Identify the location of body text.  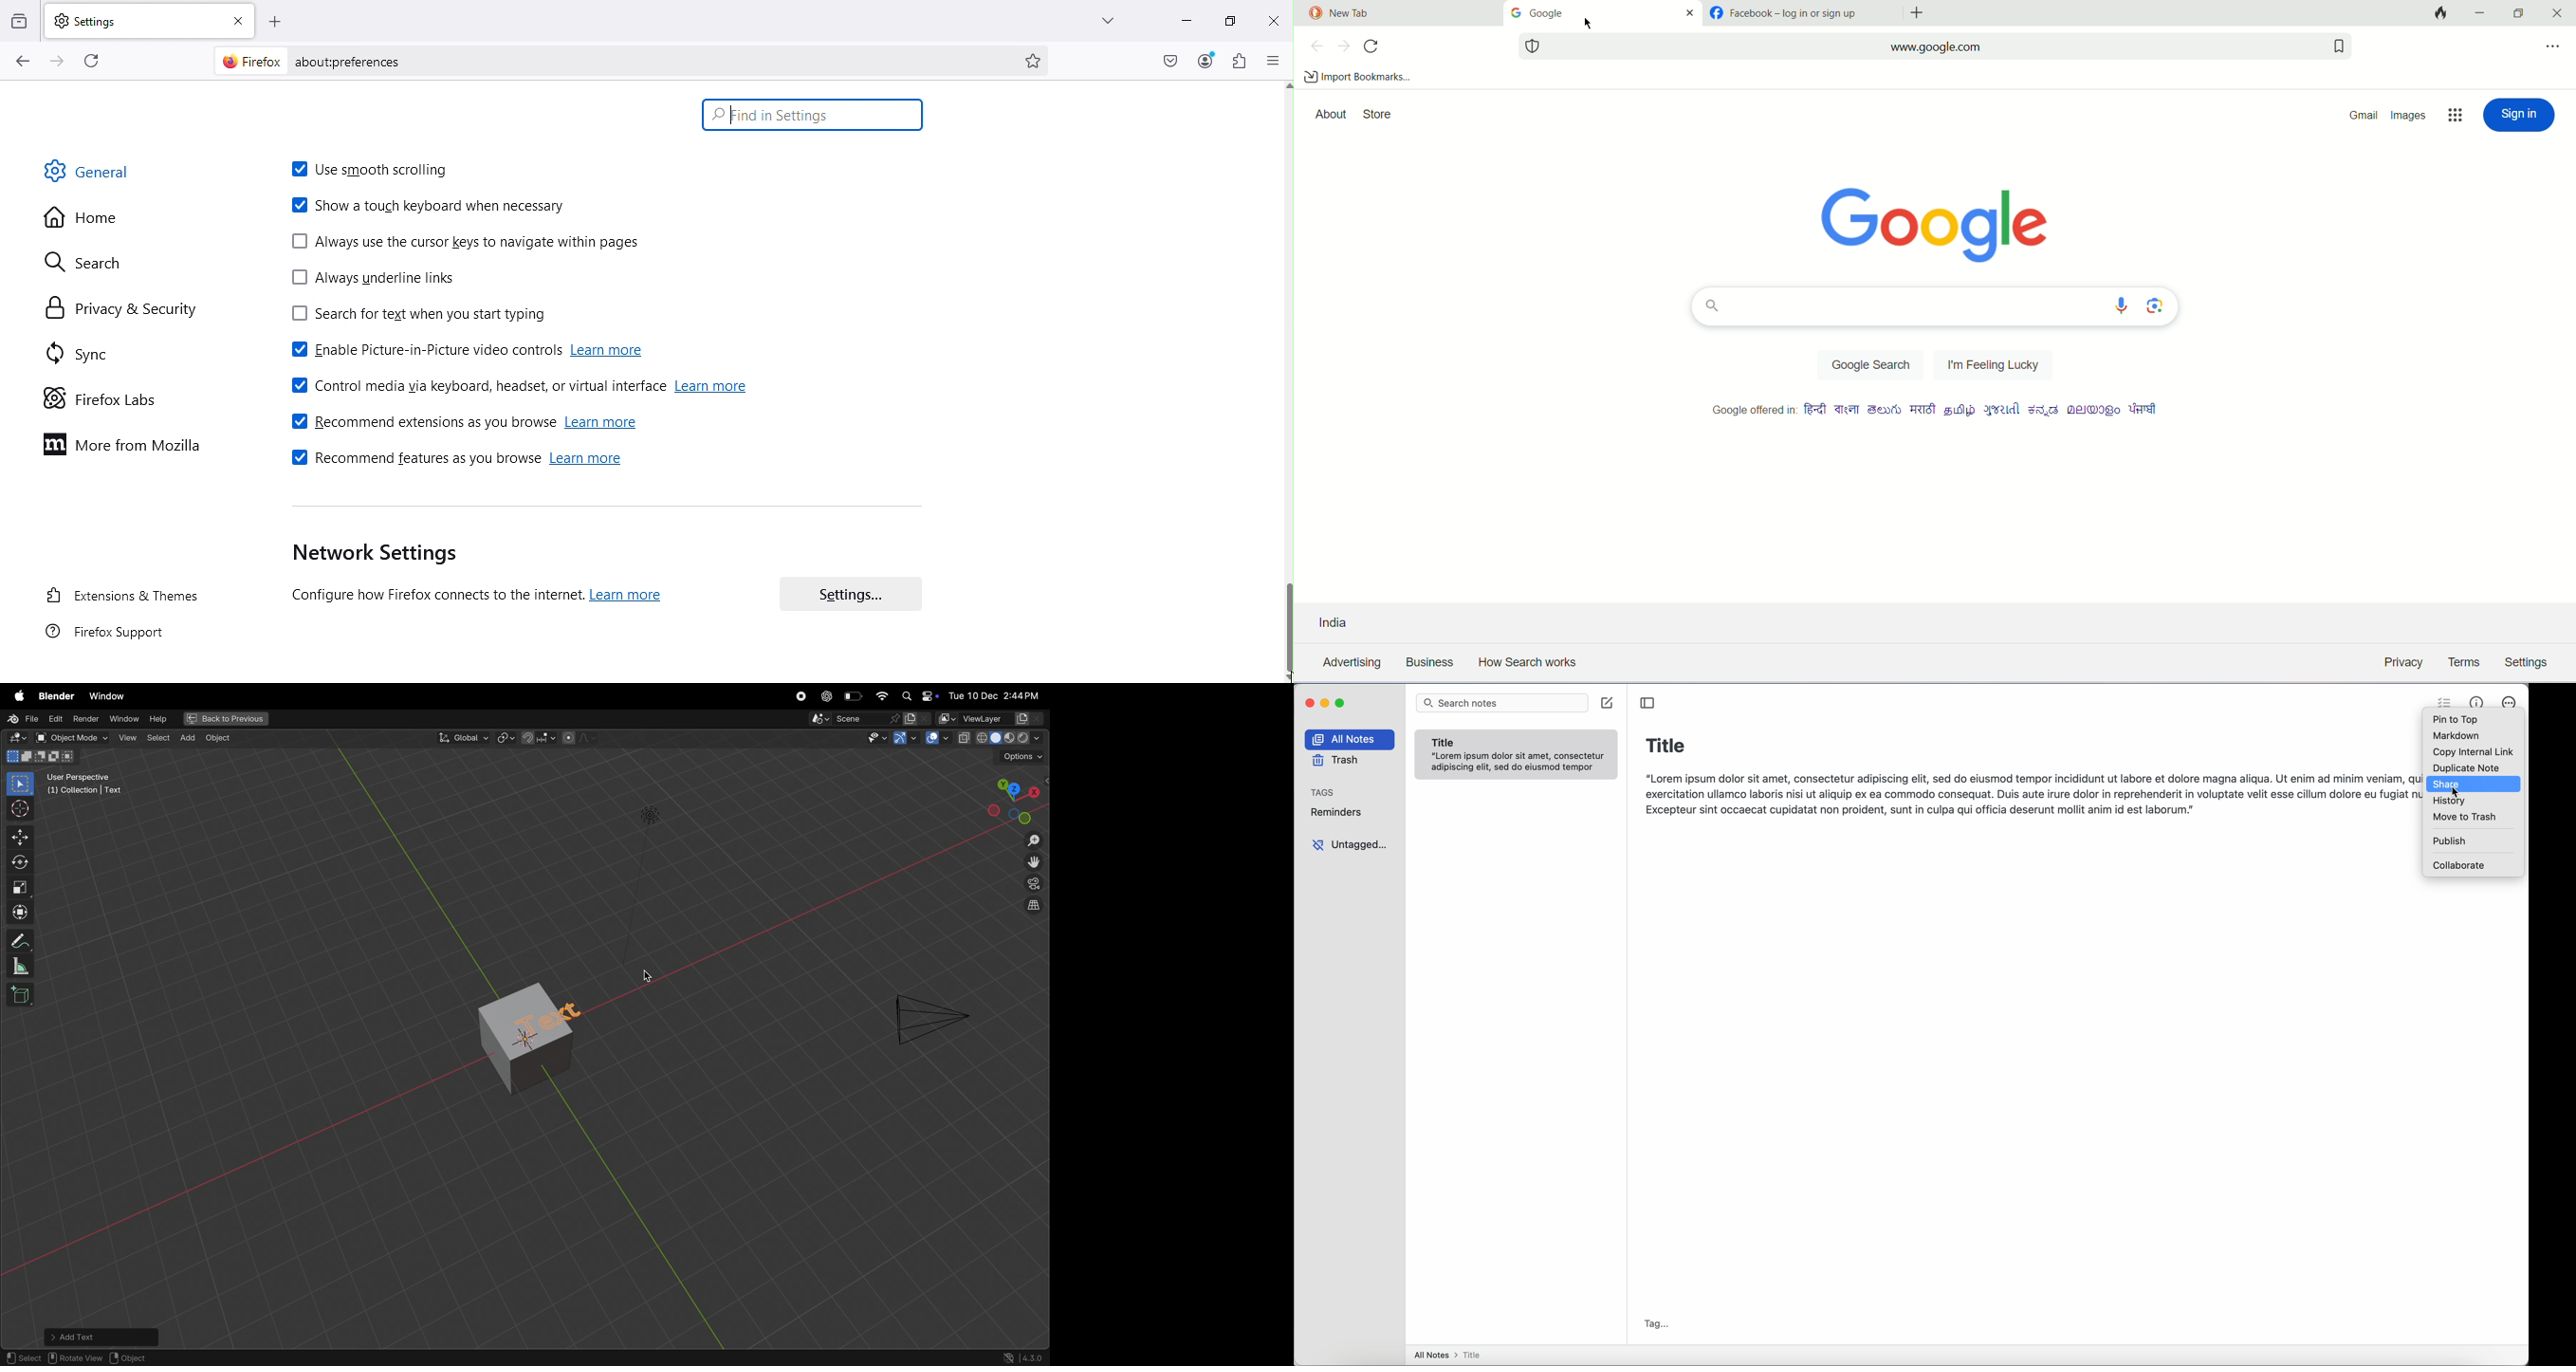
(2030, 792).